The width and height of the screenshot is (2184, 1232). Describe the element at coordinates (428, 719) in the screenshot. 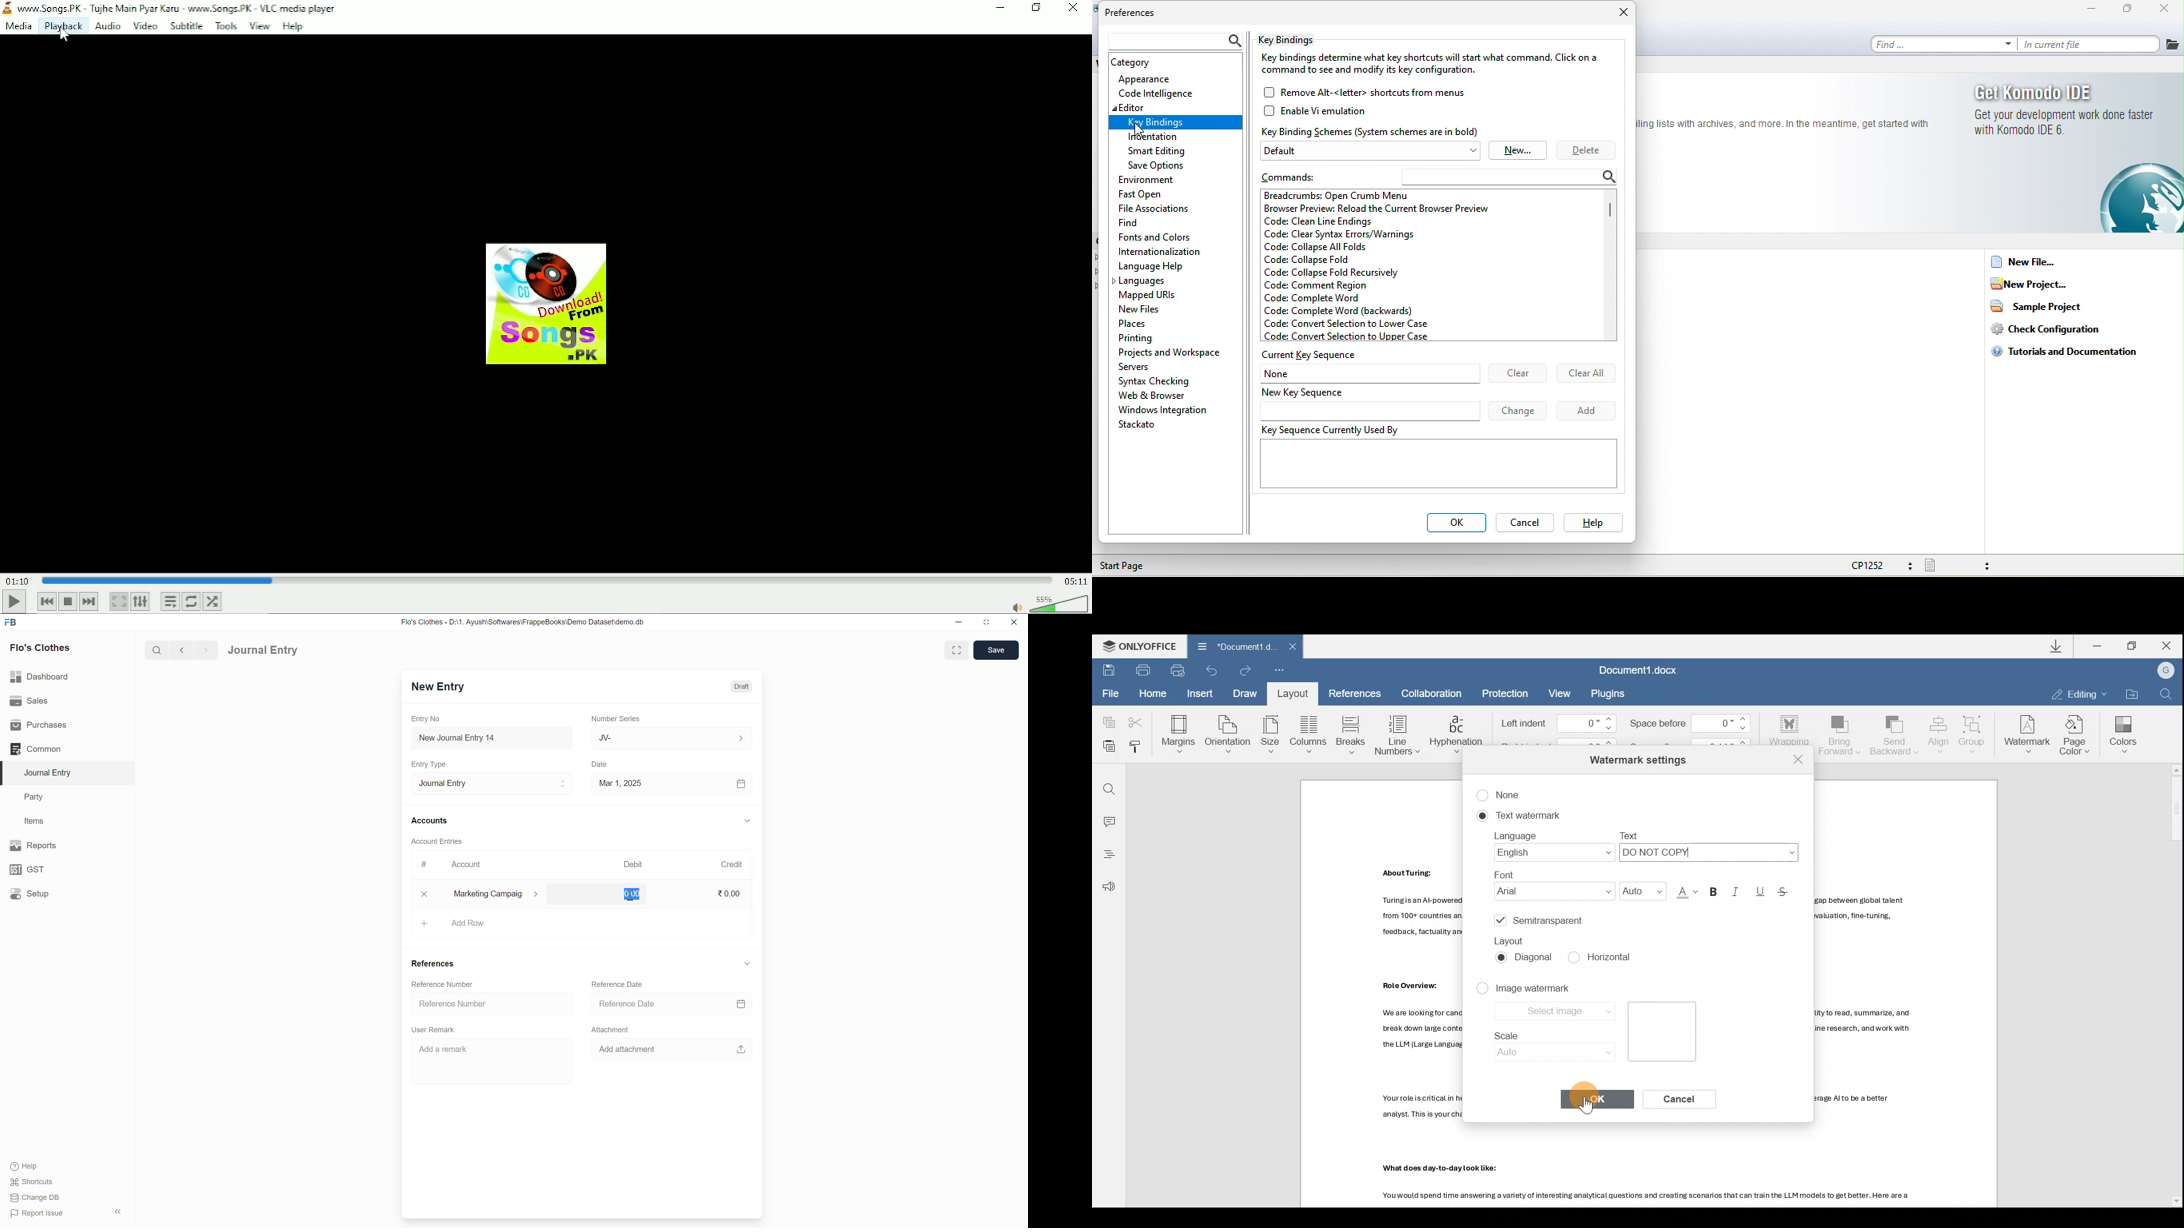

I see `Entry No` at that location.